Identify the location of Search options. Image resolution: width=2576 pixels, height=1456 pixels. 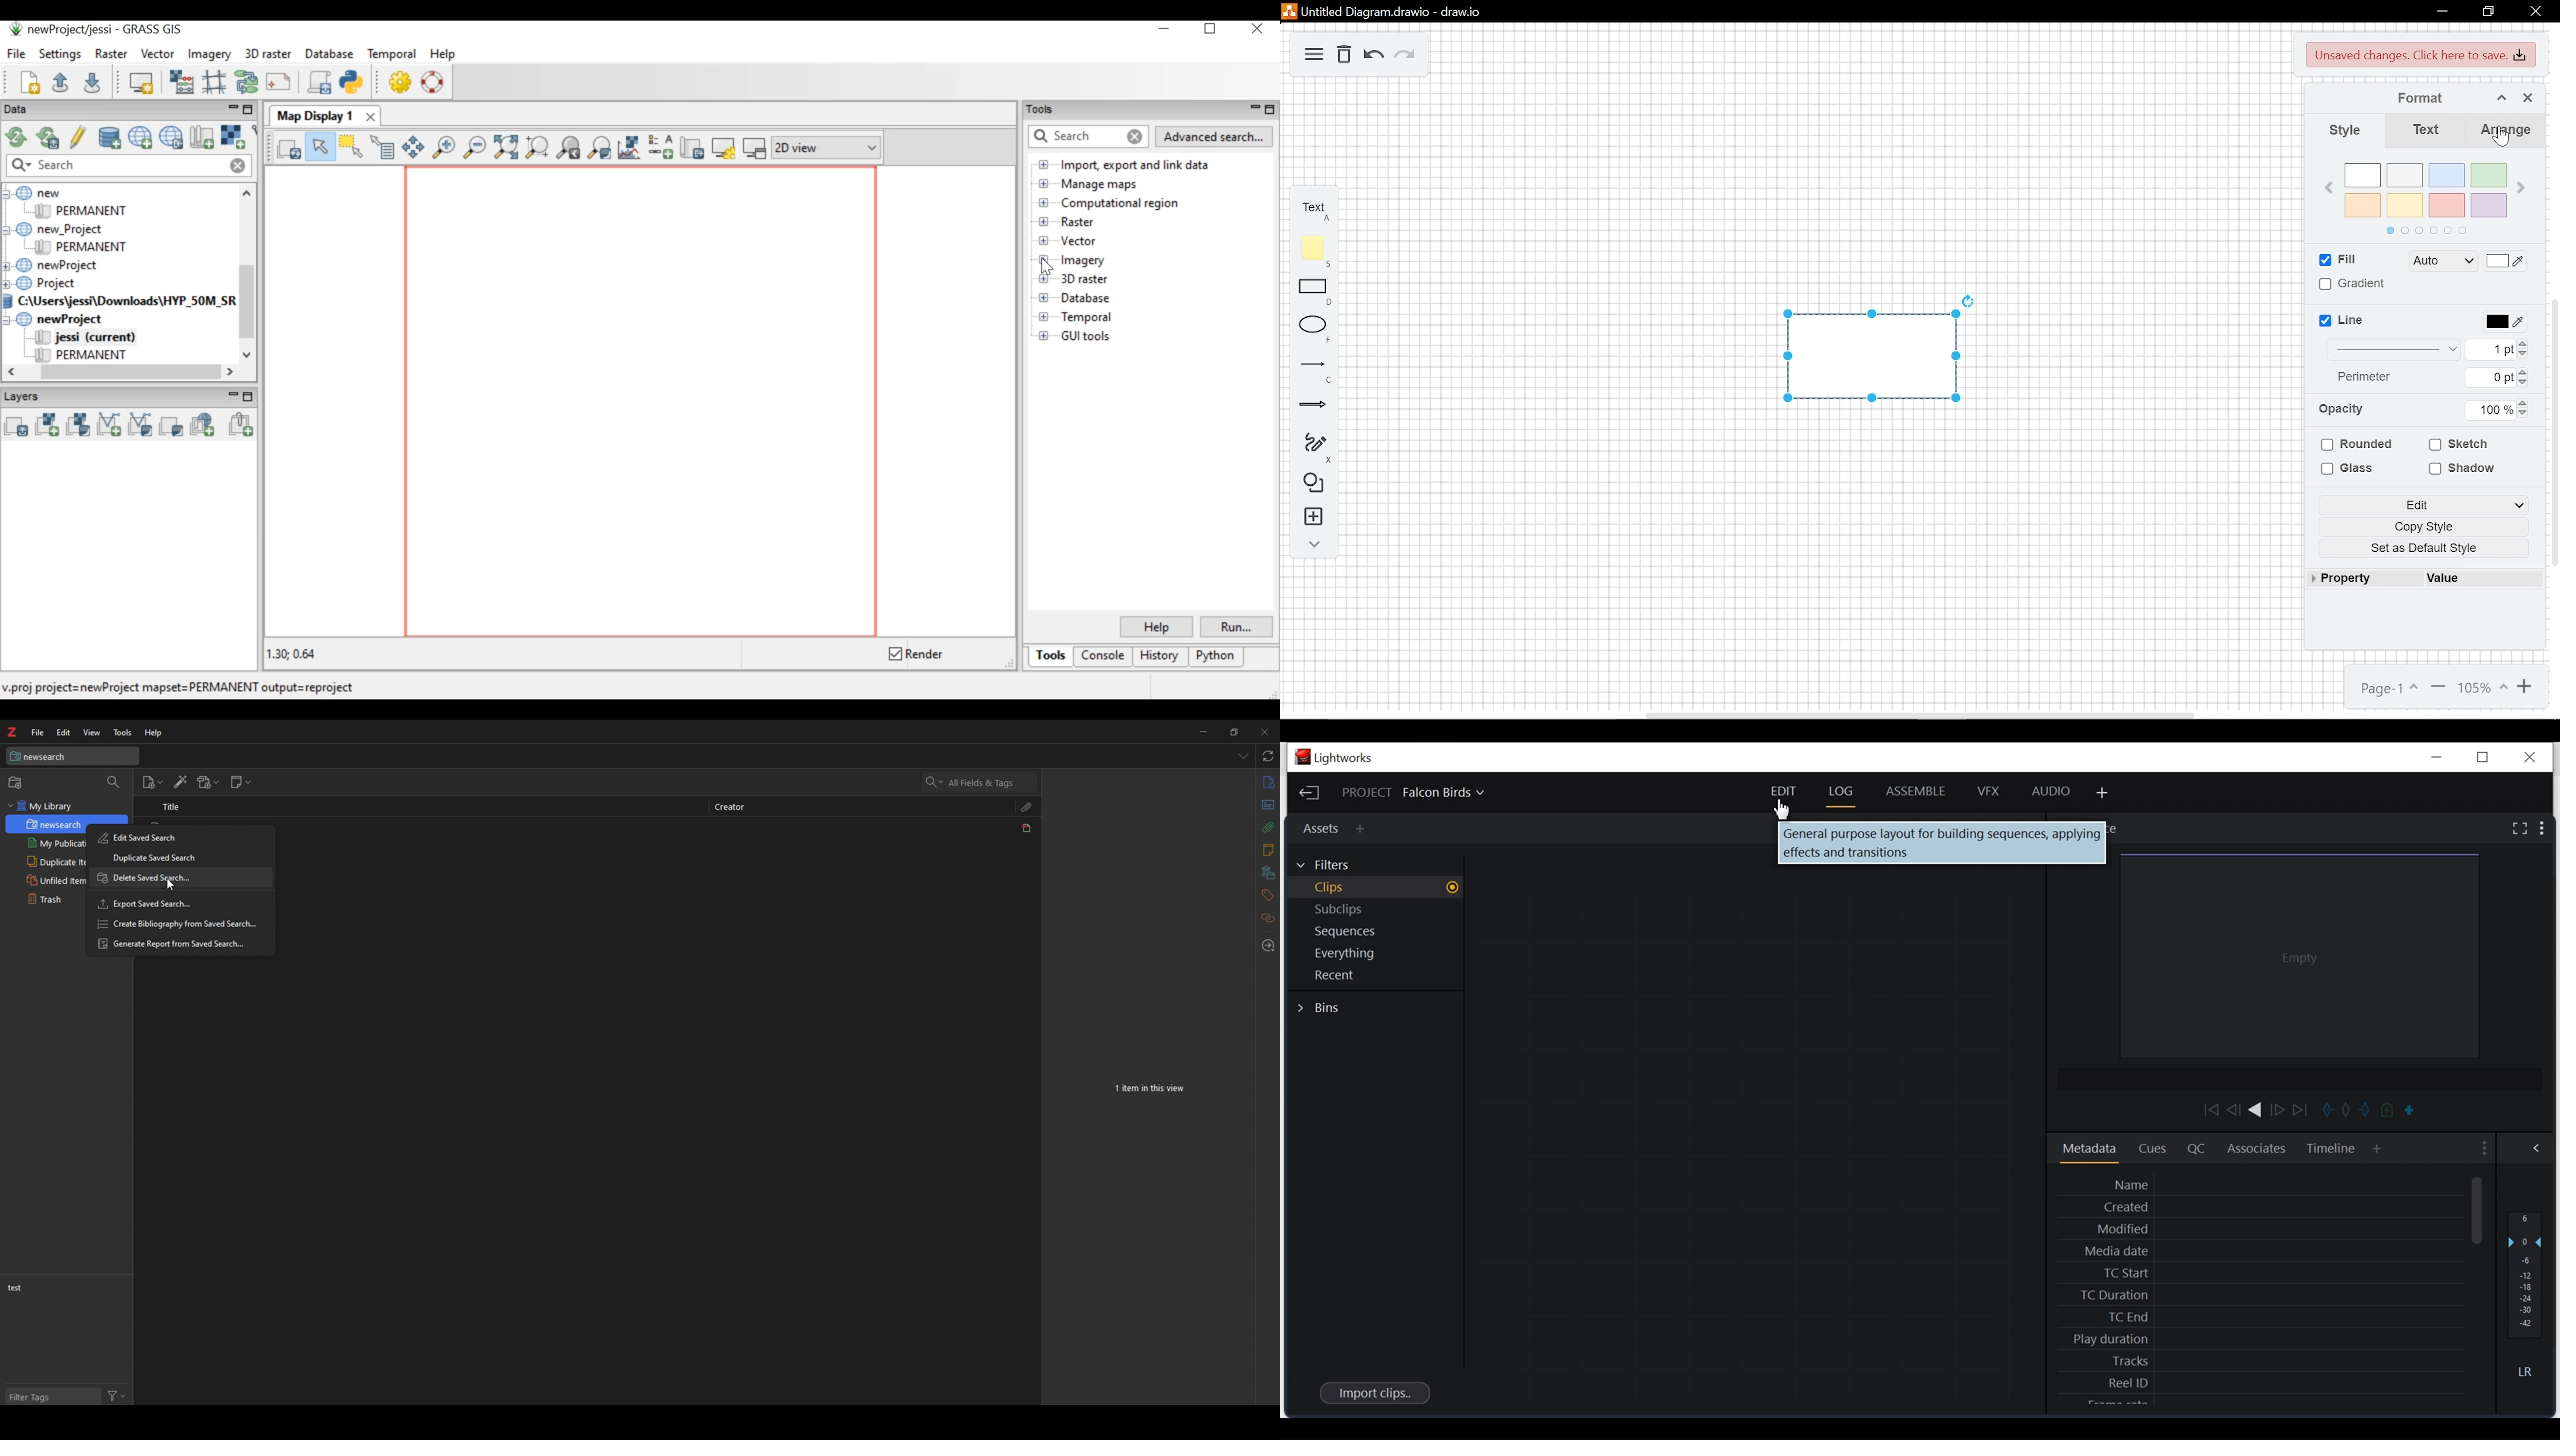
(929, 782).